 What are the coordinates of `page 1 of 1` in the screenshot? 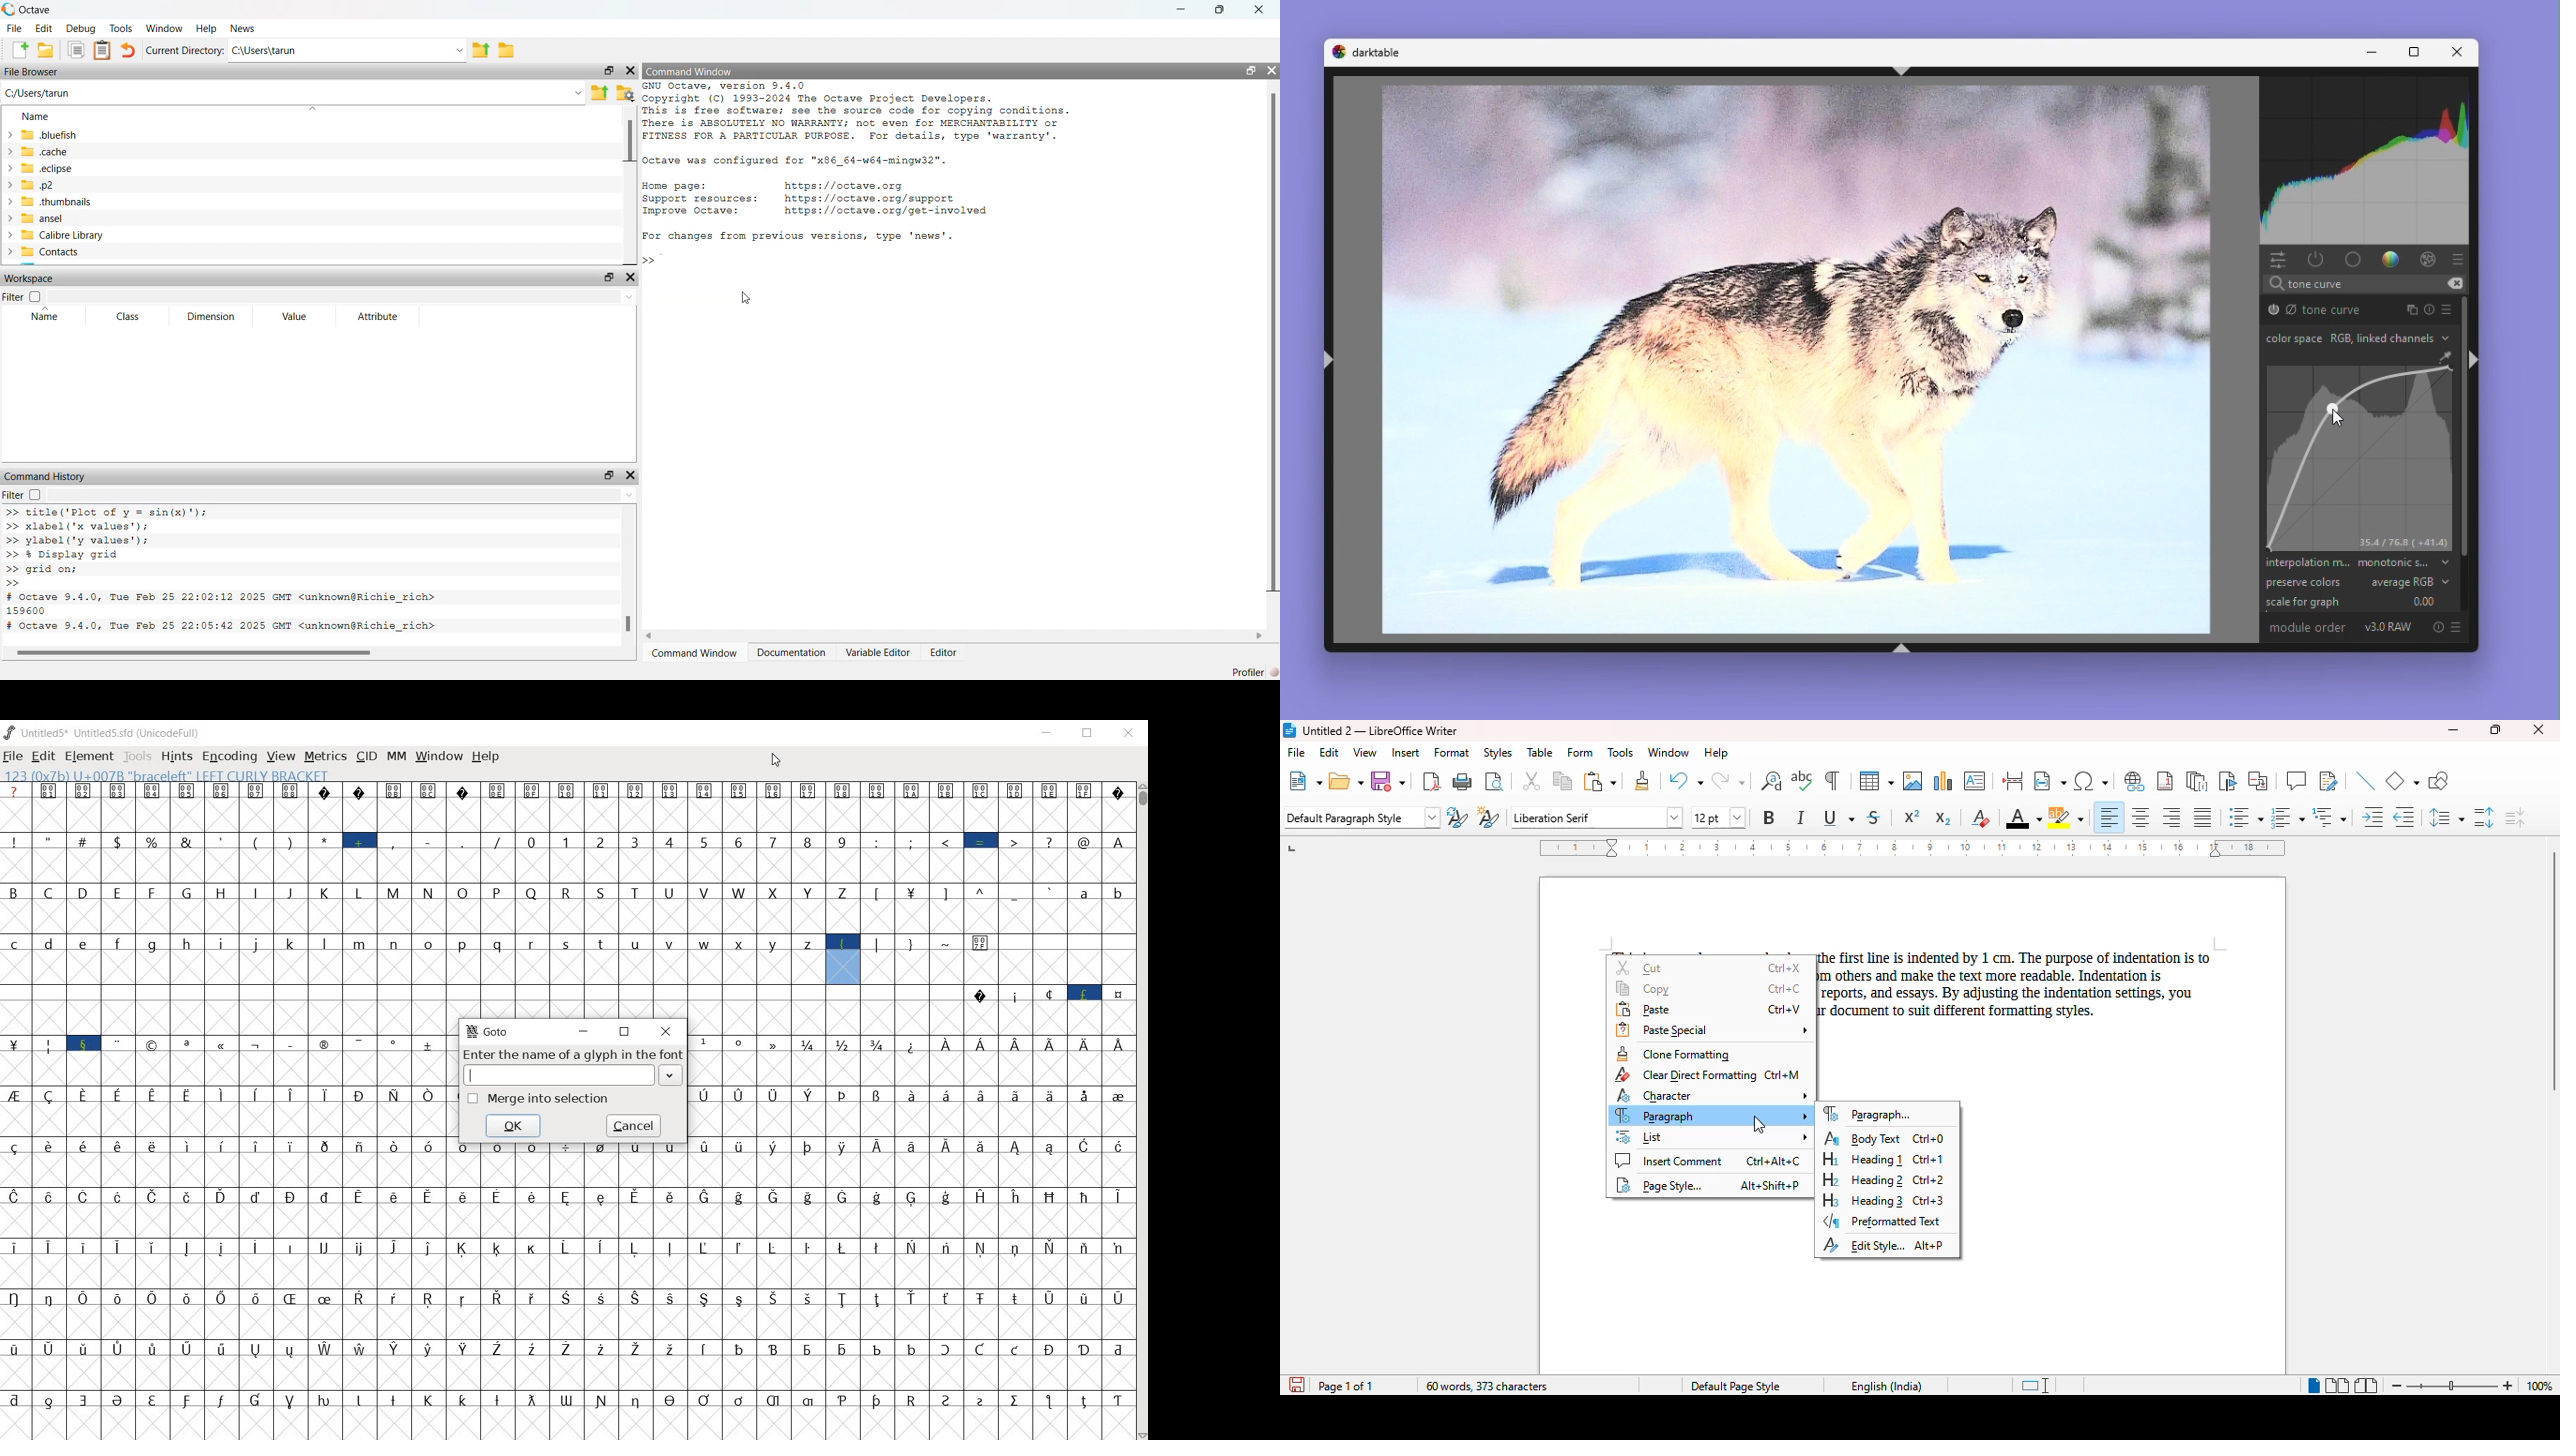 It's located at (1346, 1387).